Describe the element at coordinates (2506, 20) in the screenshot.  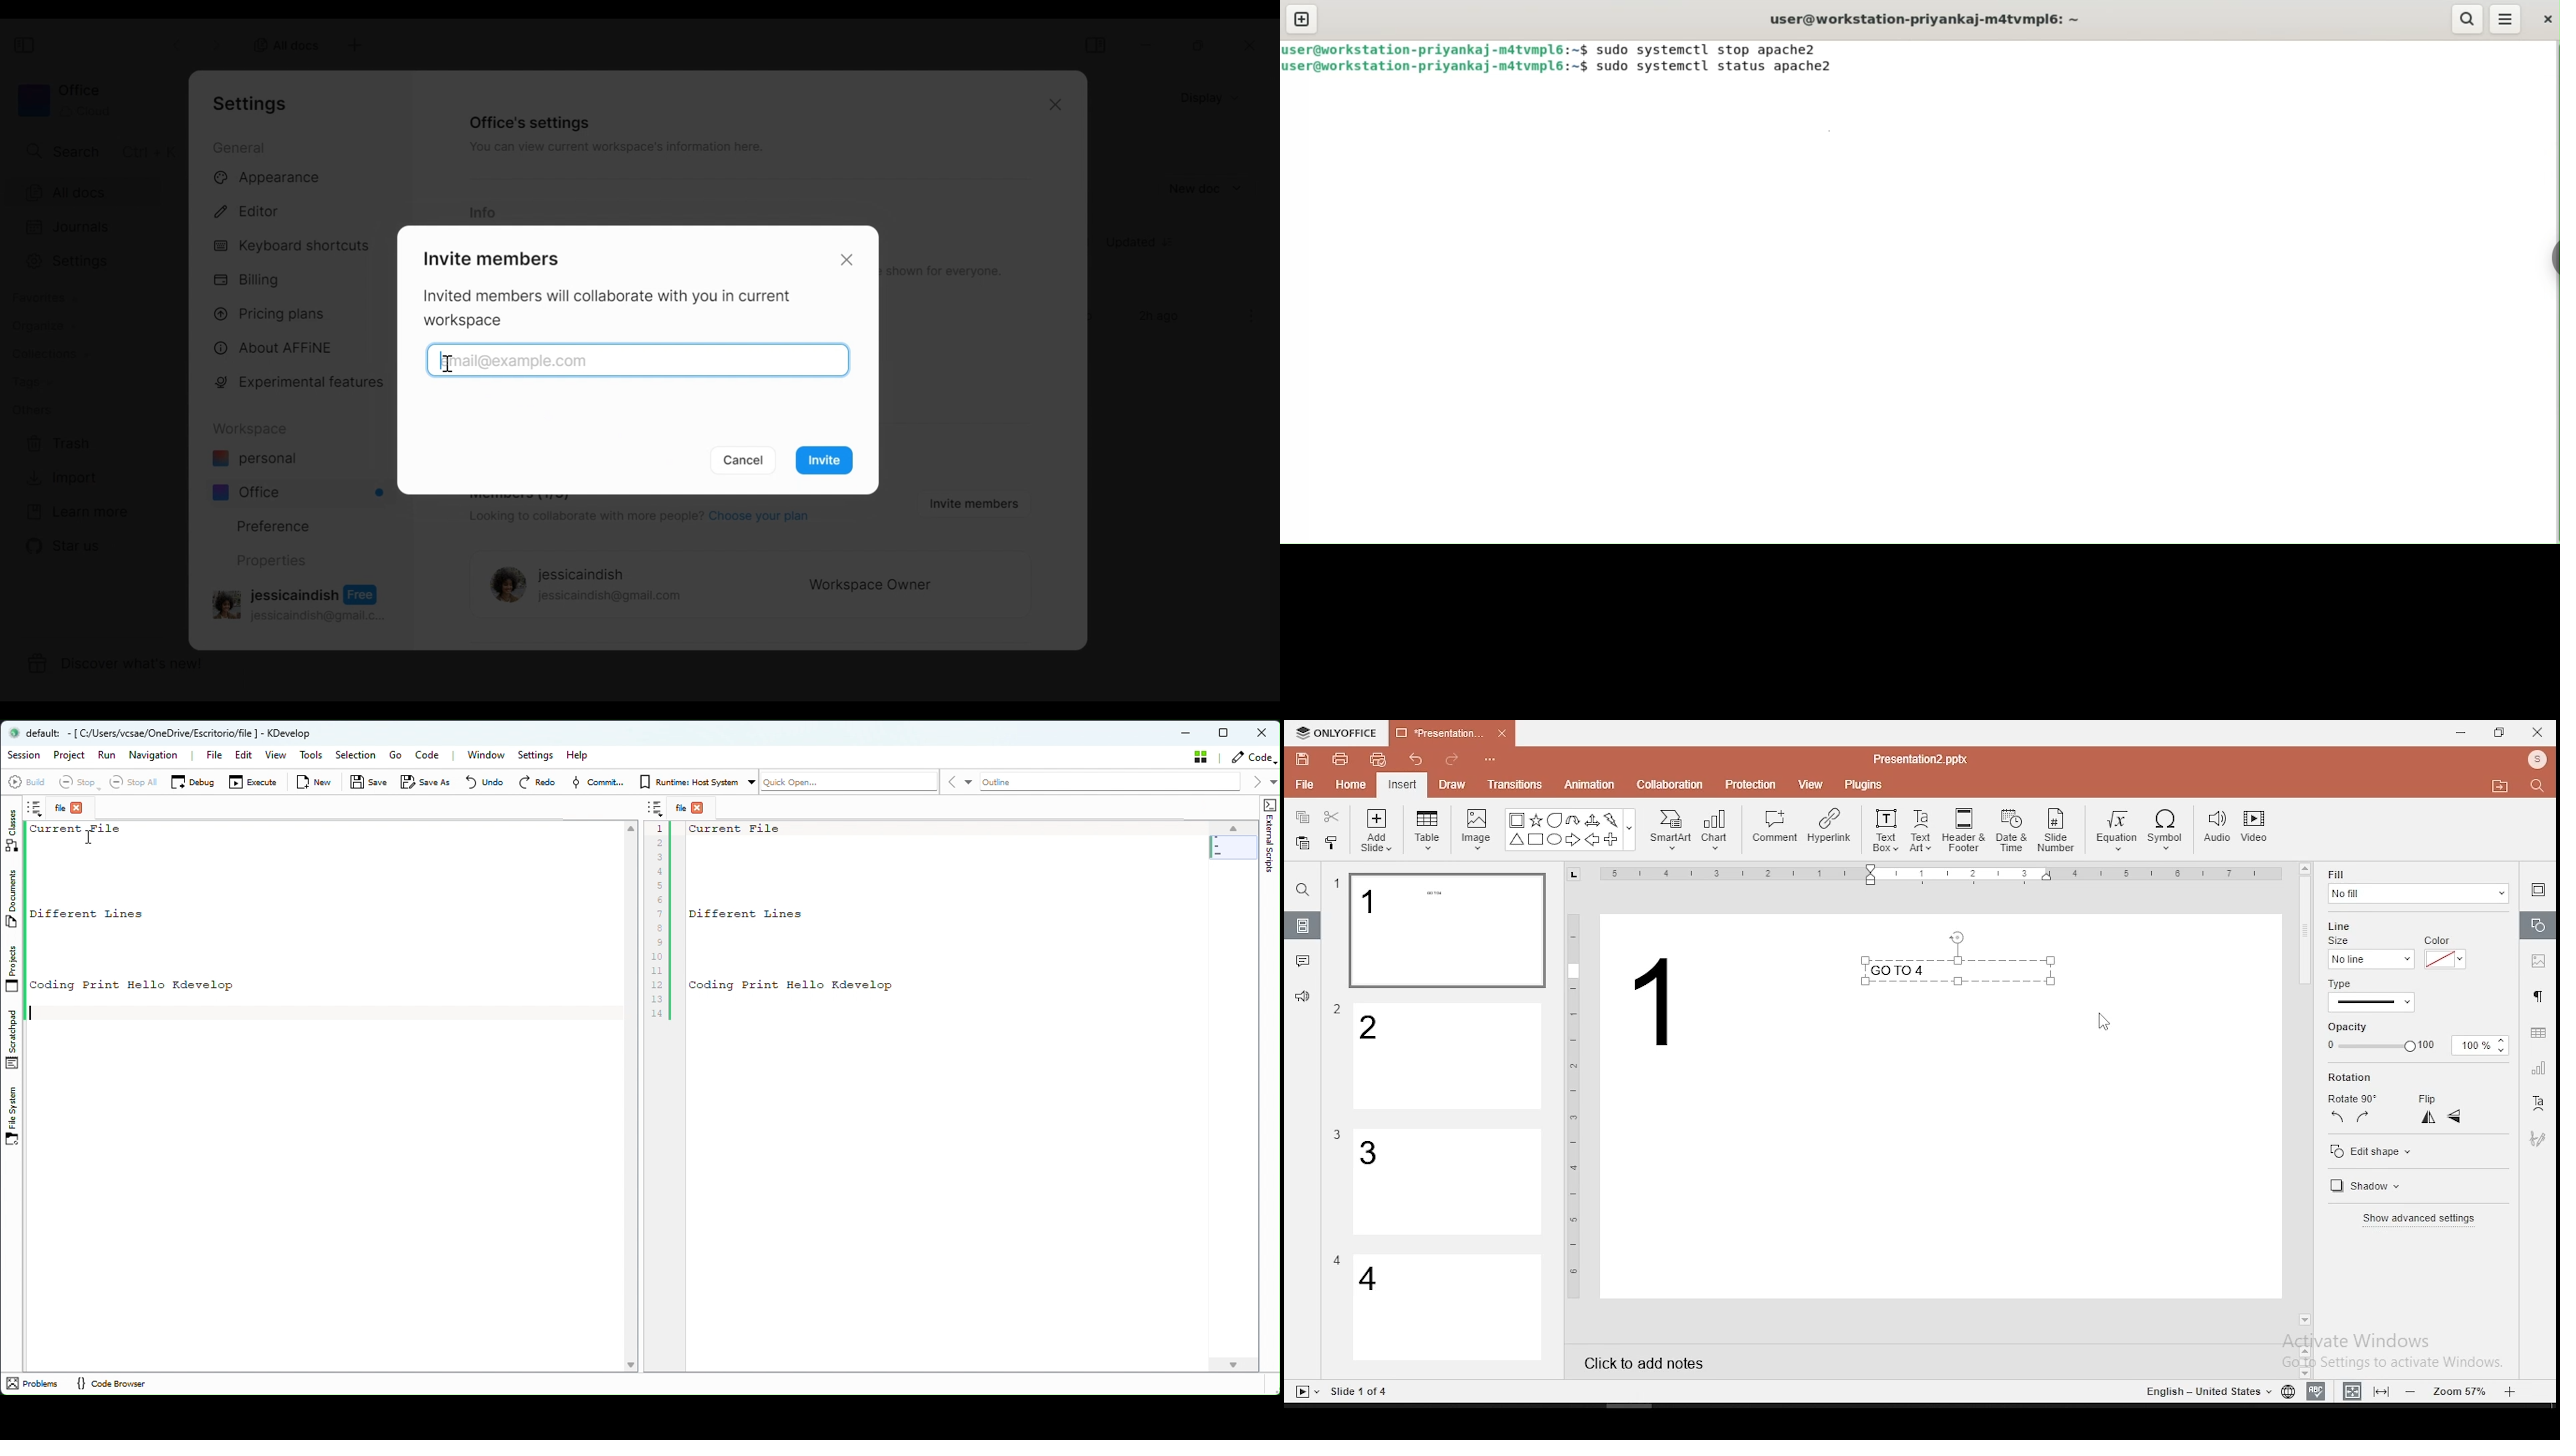
I see `menu` at that location.